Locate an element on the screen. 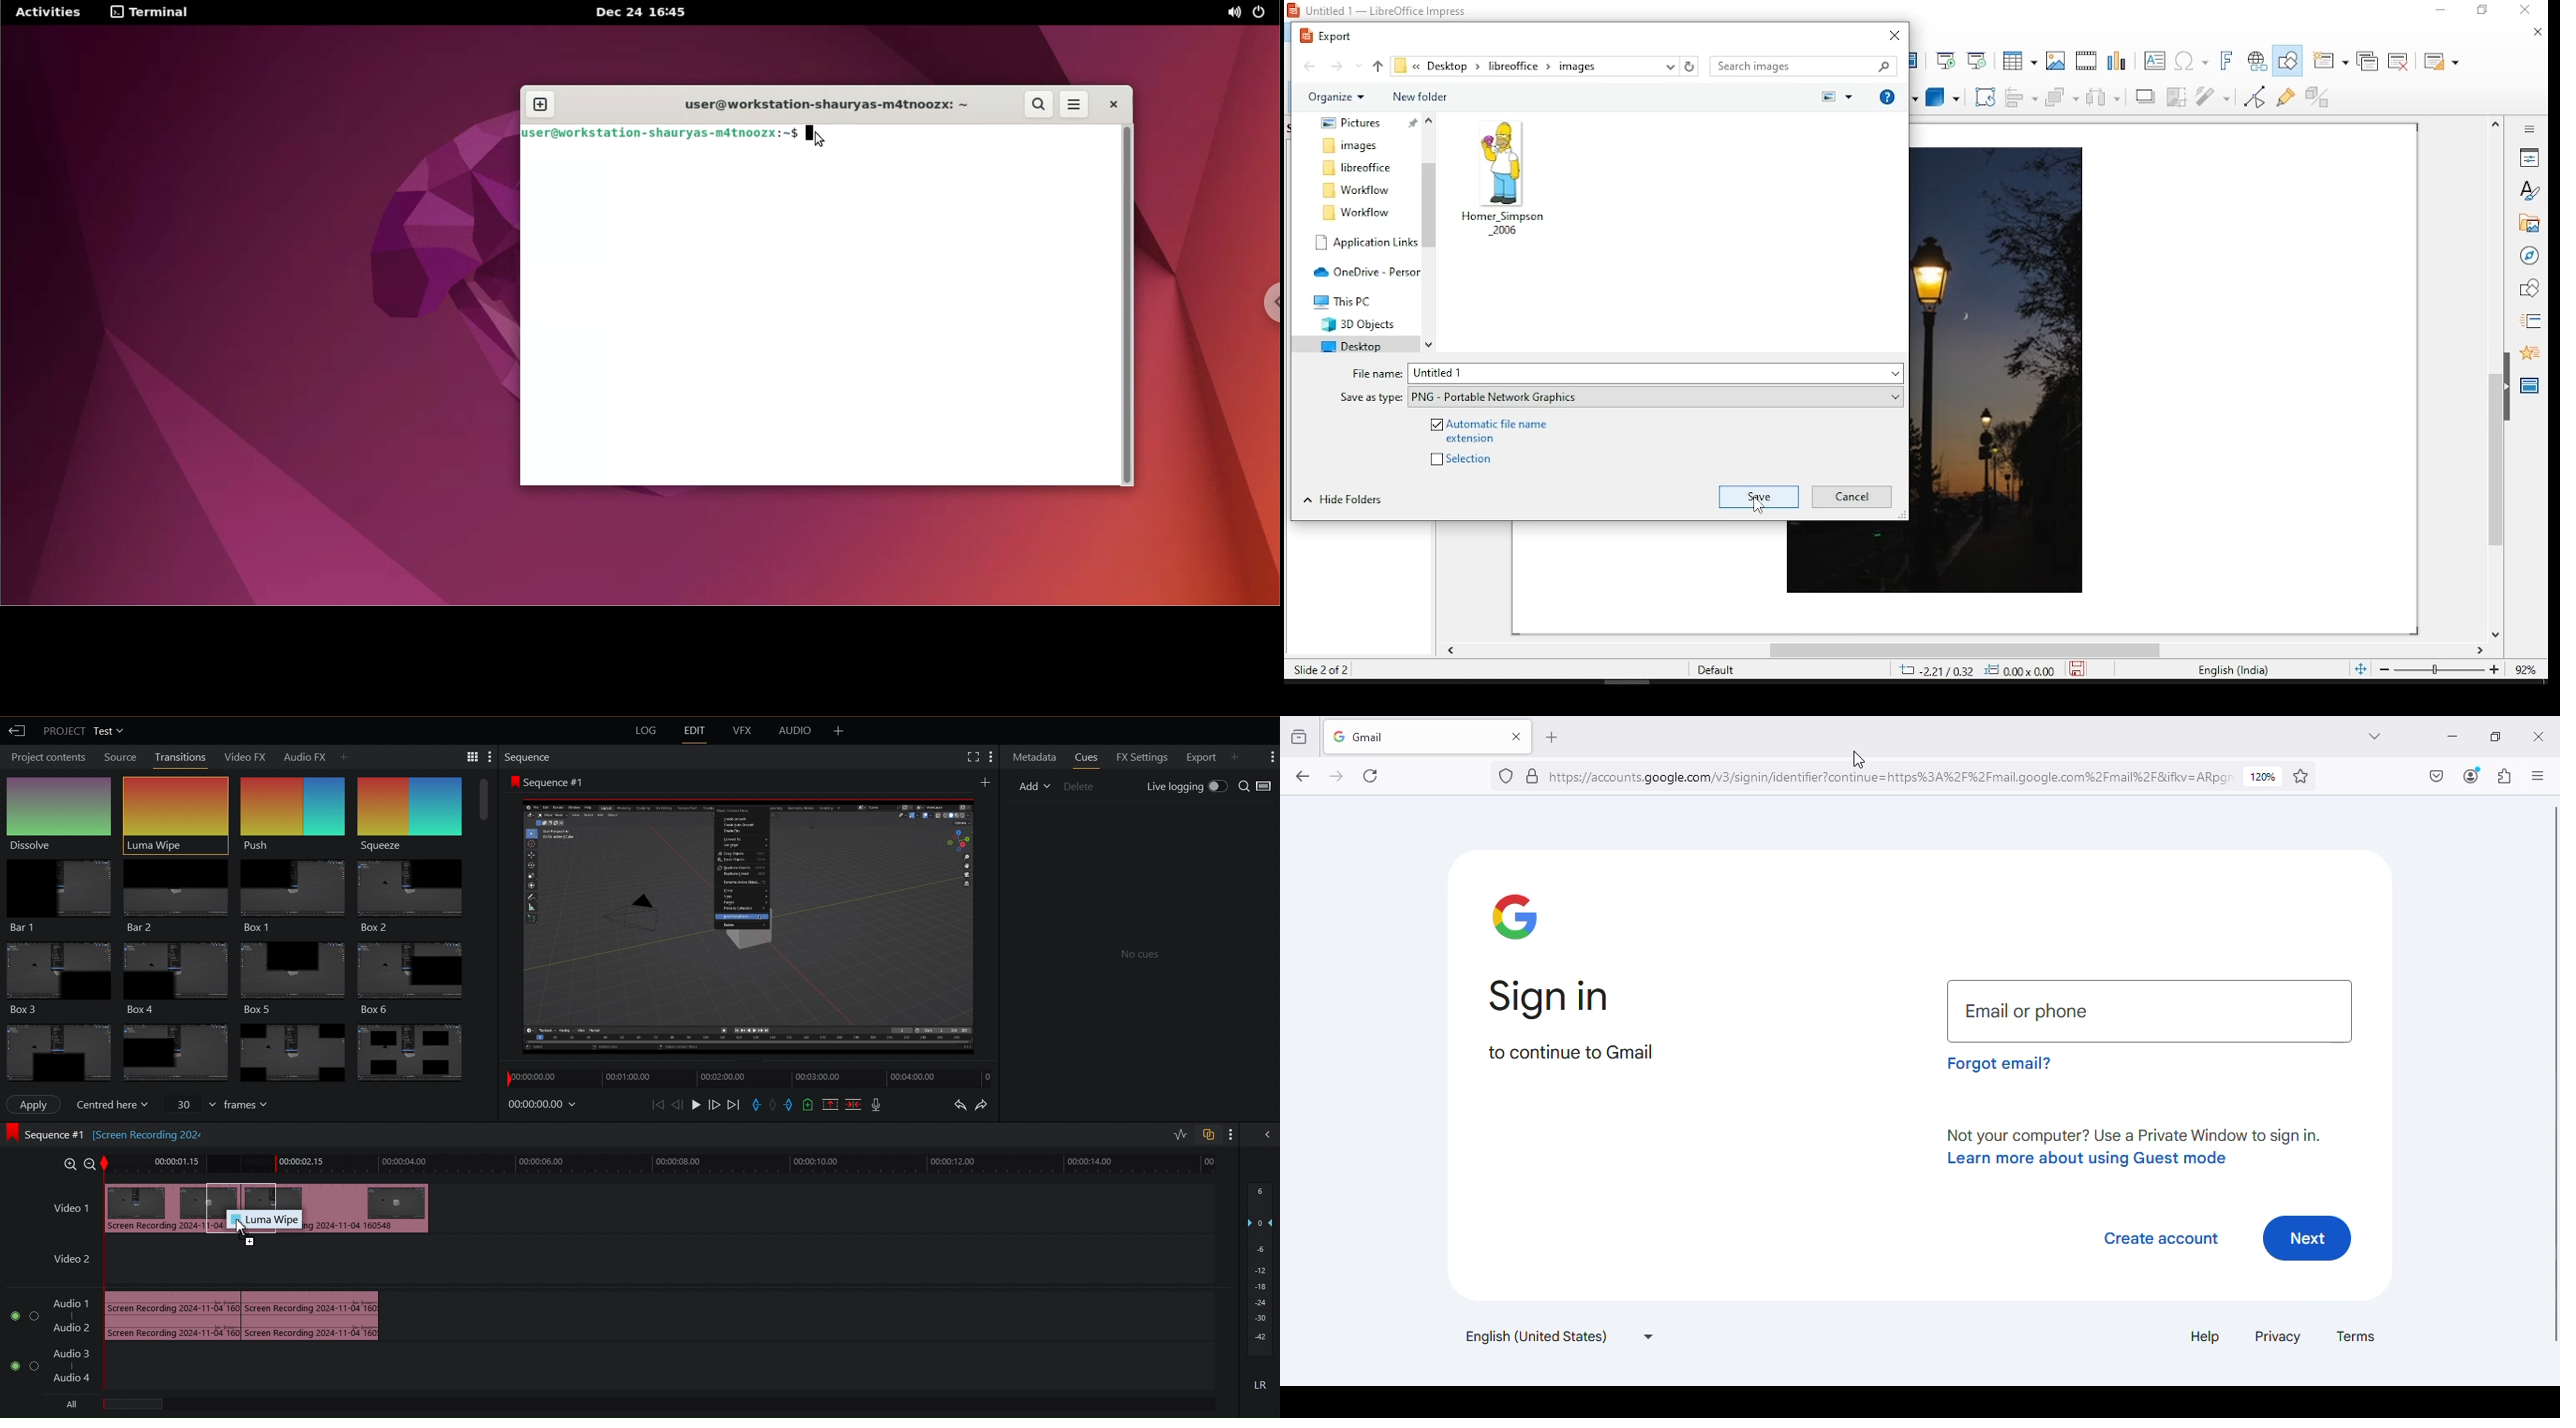 Image resolution: width=2576 pixels, height=1428 pixels. Homer_Simpson is located at coordinates (1505, 178).